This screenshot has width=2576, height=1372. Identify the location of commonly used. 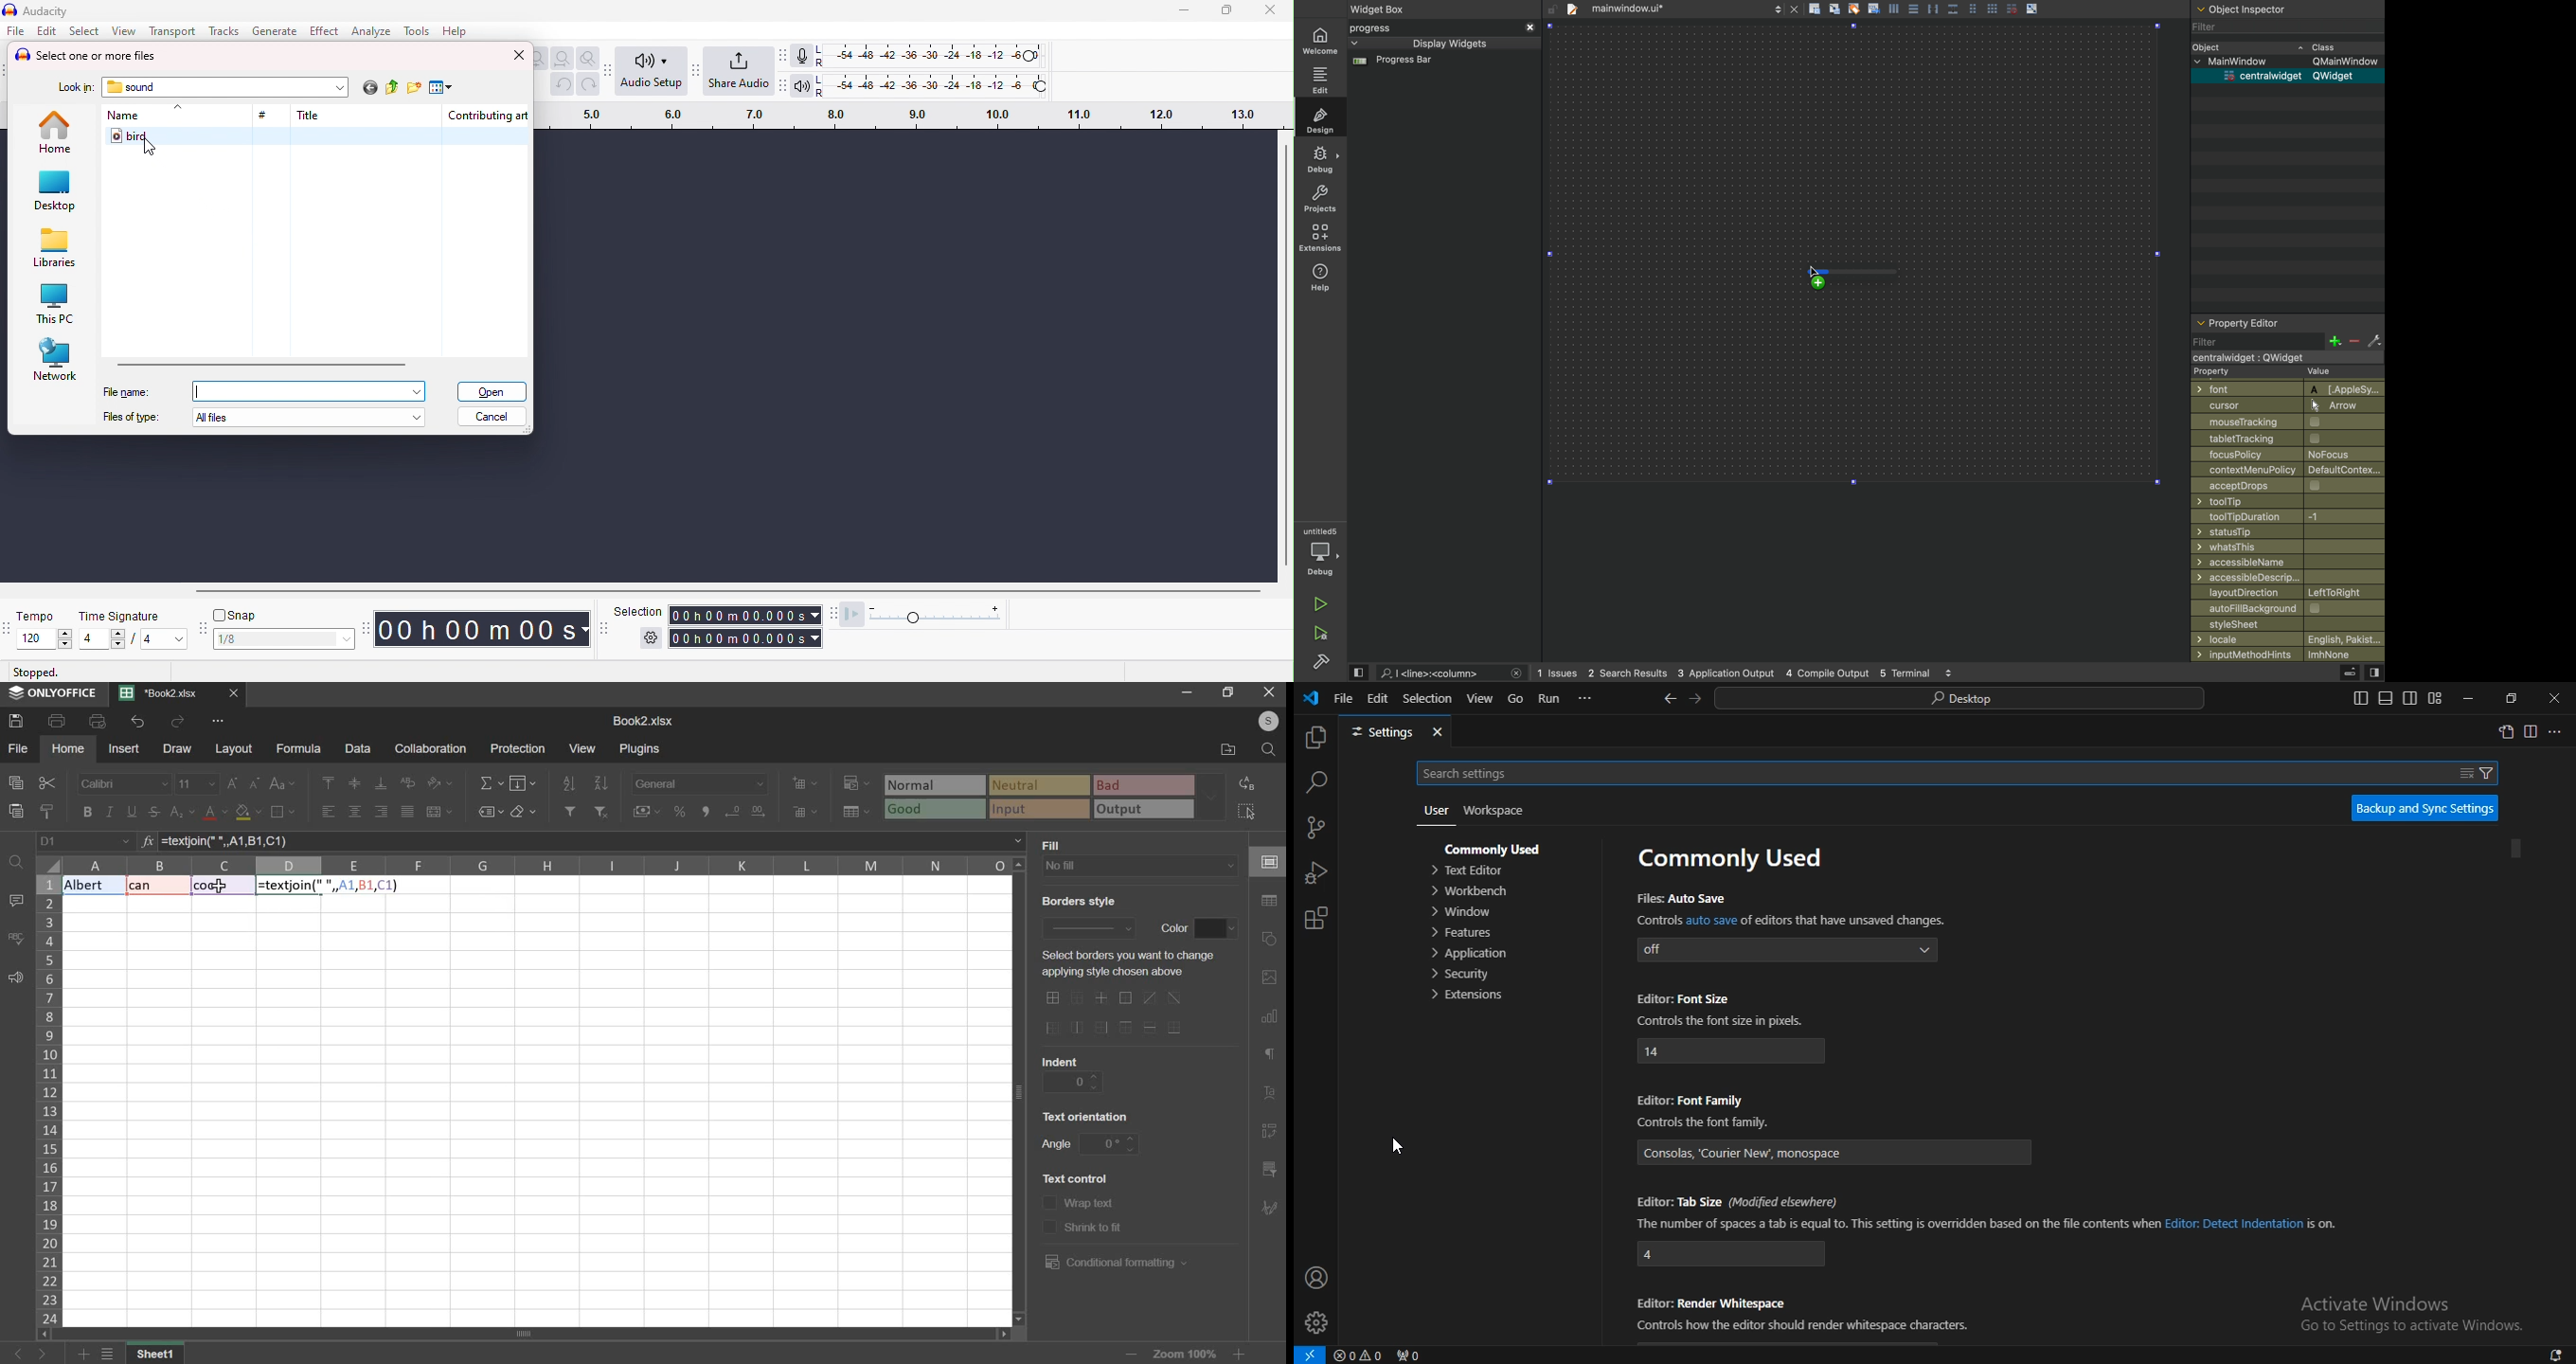
(1494, 849).